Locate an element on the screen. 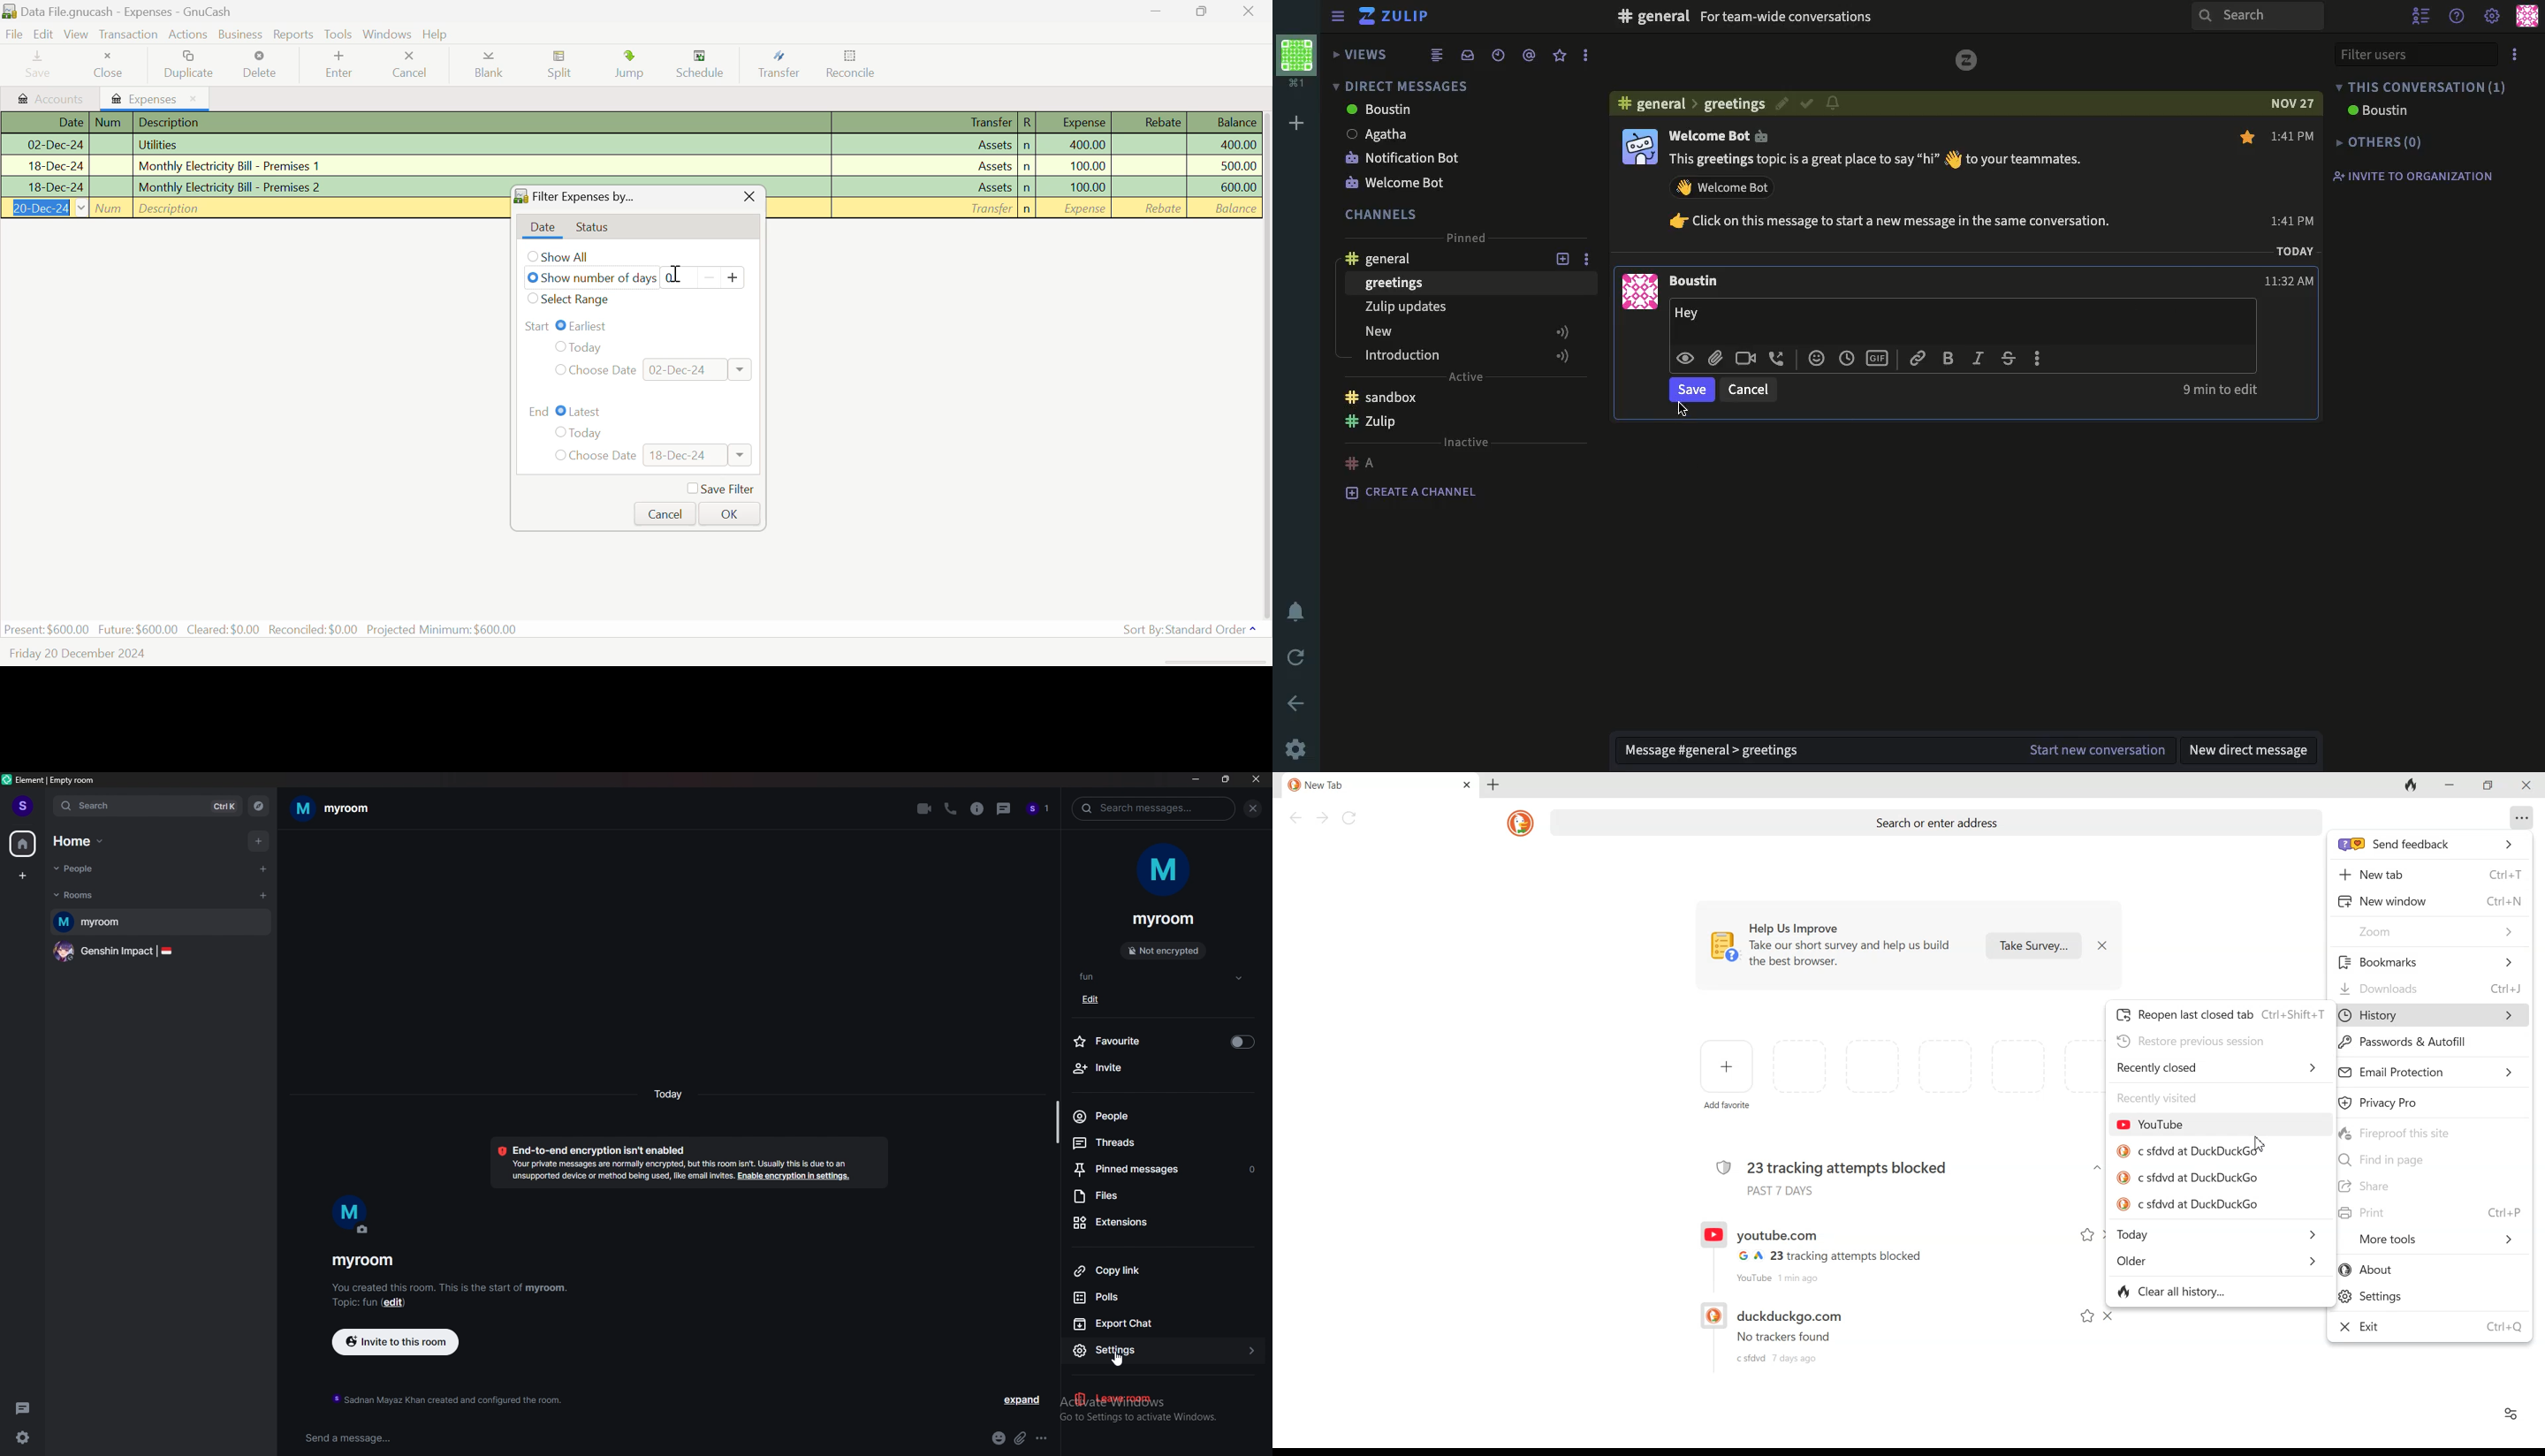  sidebar is located at coordinates (1334, 17).